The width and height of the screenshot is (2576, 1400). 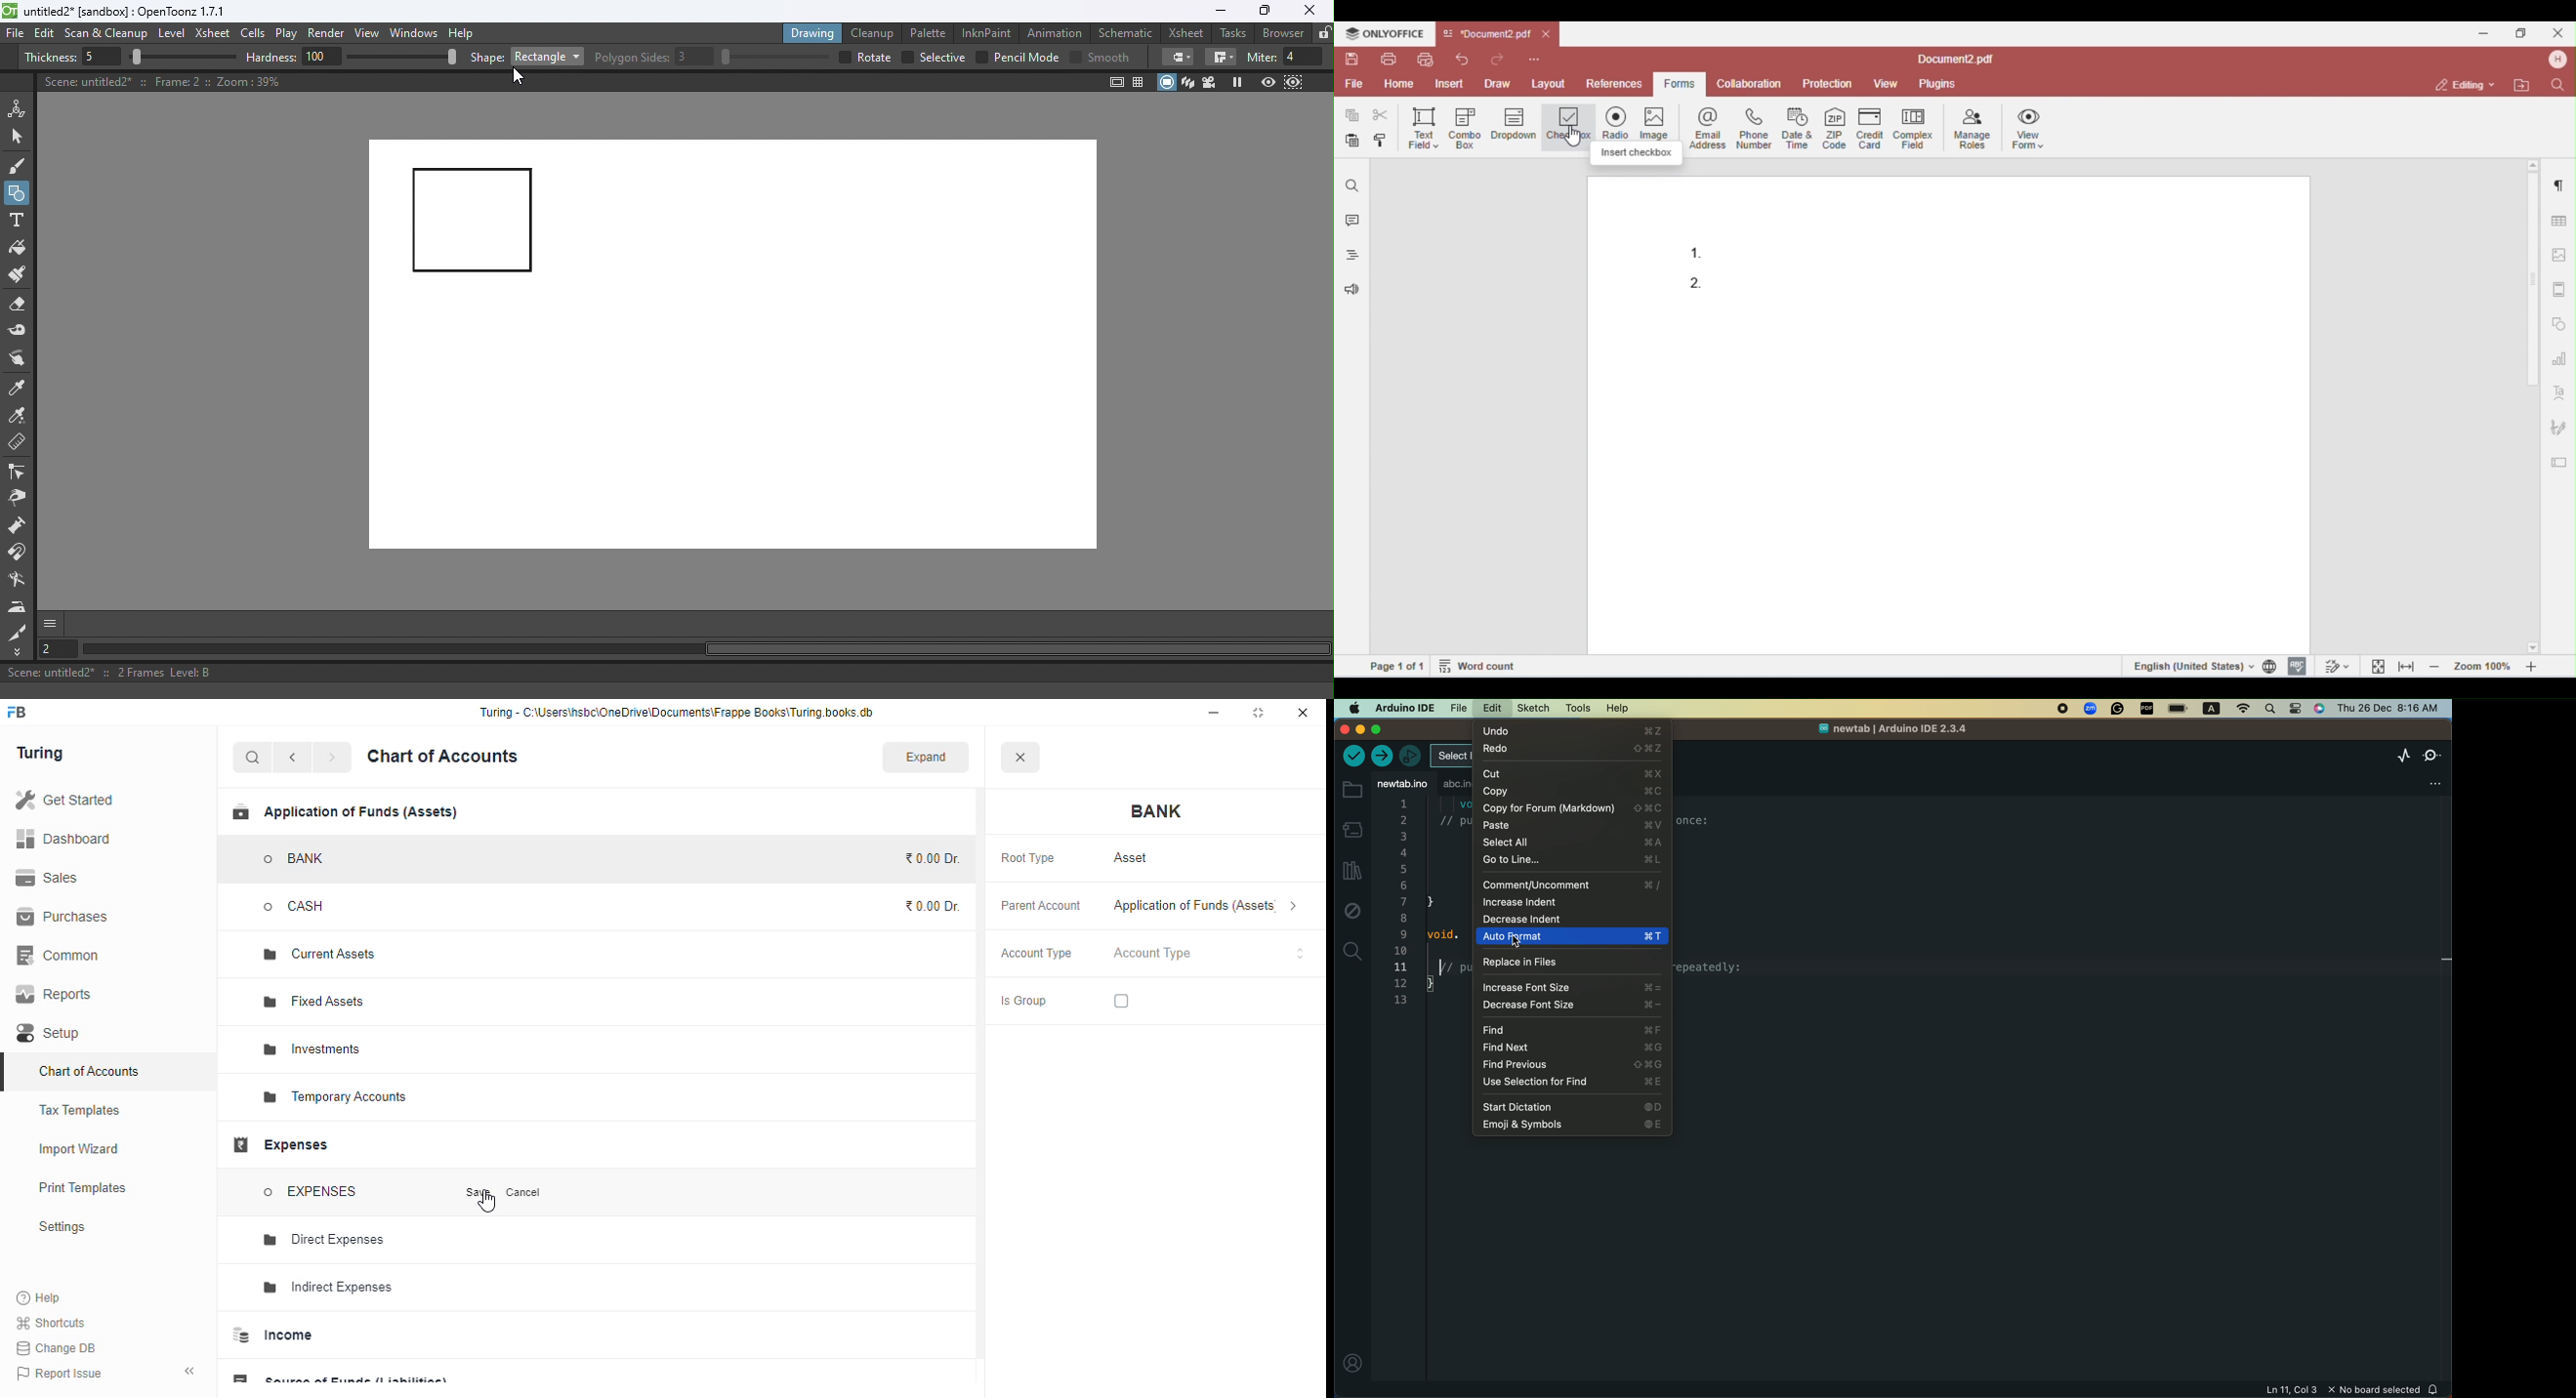 What do you see at coordinates (172, 34) in the screenshot?
I see `Level` at bounding box center [172, 34].